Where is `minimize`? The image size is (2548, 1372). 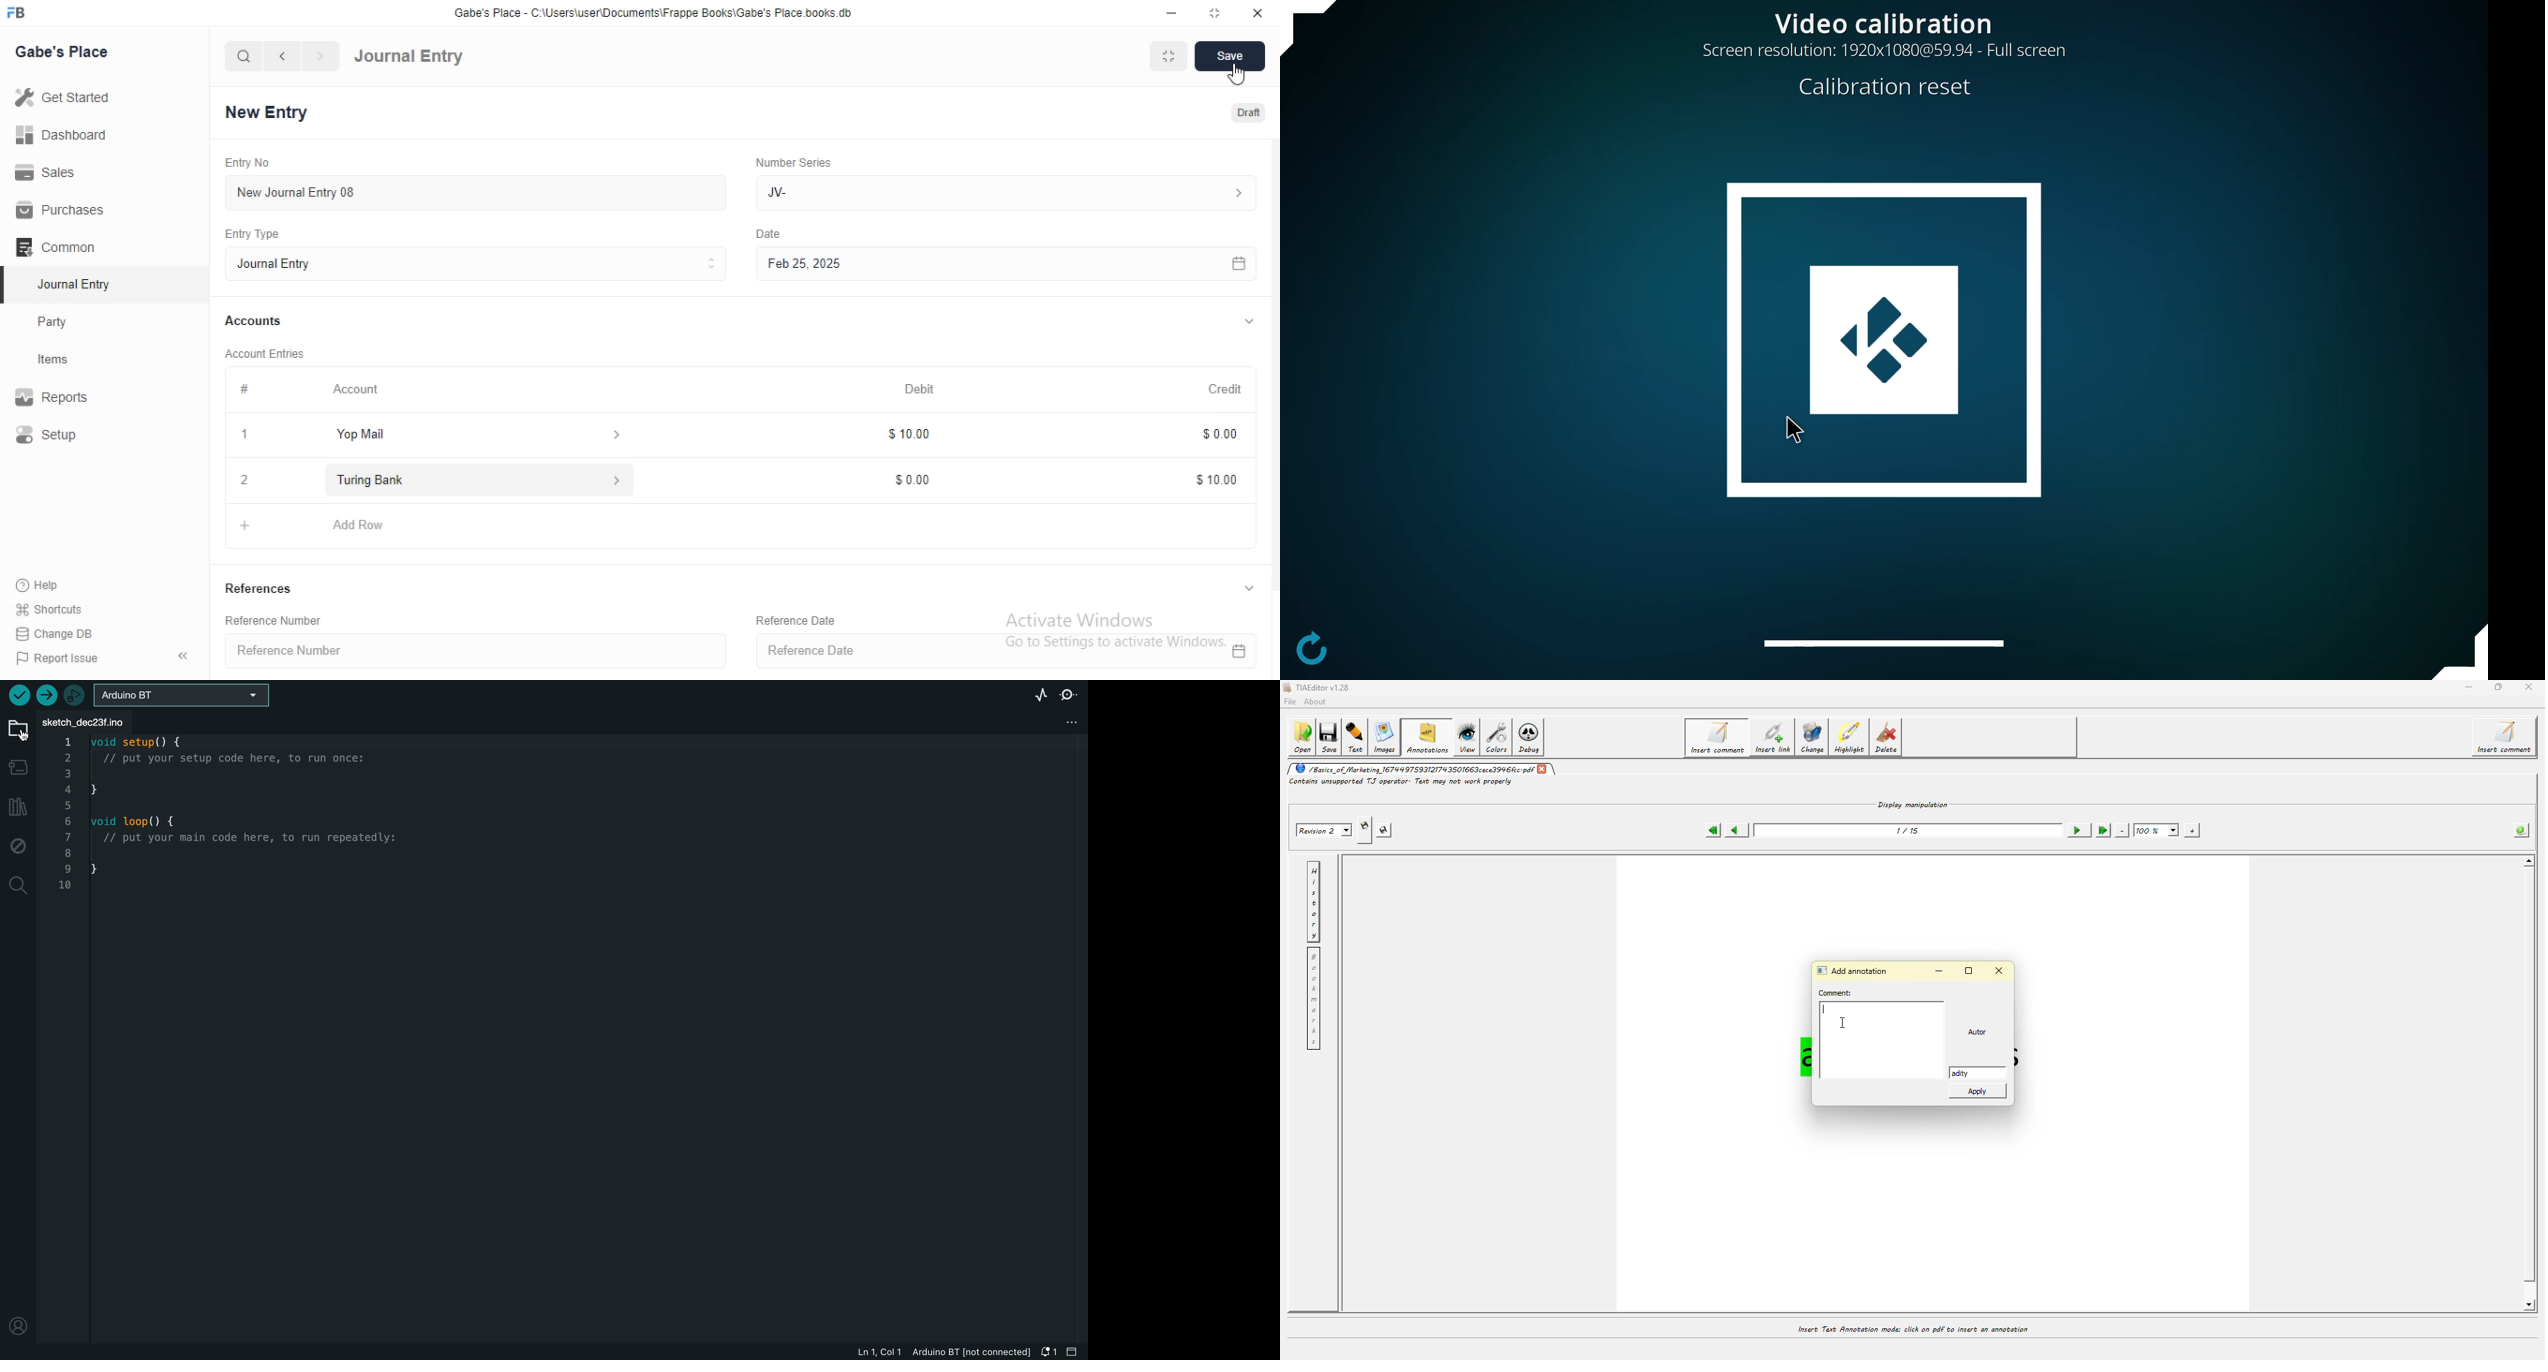
minimize is located at coordinates (1174, 11).